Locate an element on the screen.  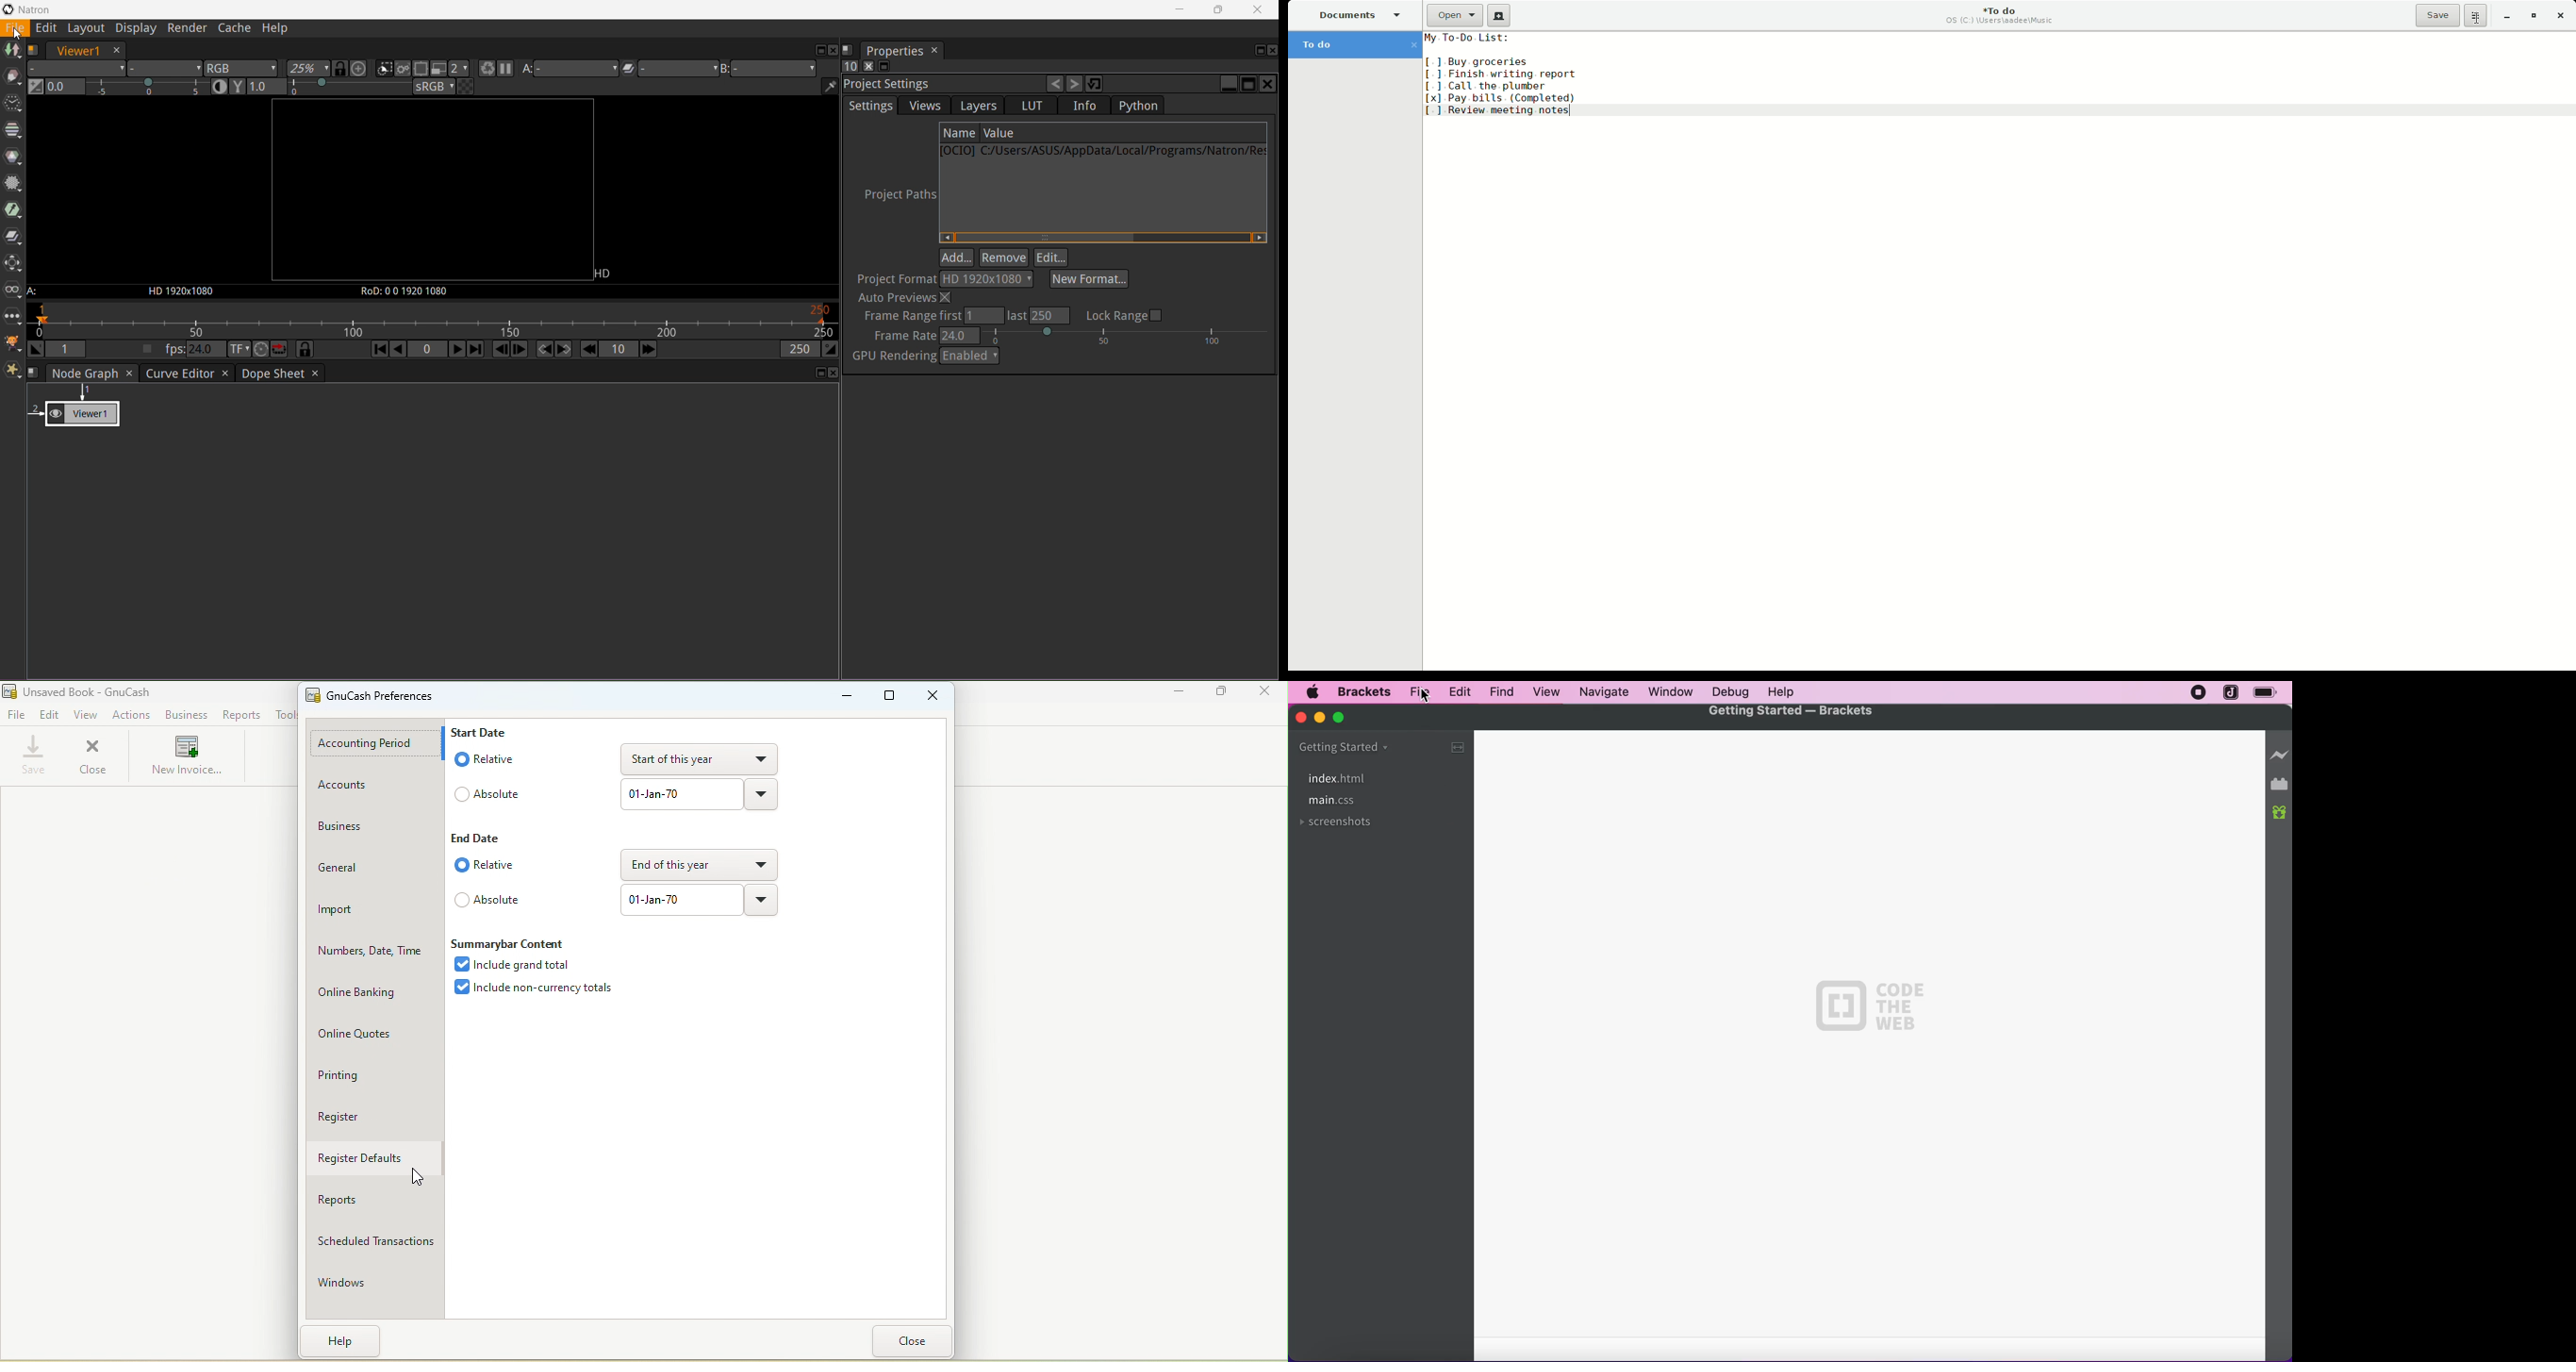
File  is located at coordinates (16, 715).